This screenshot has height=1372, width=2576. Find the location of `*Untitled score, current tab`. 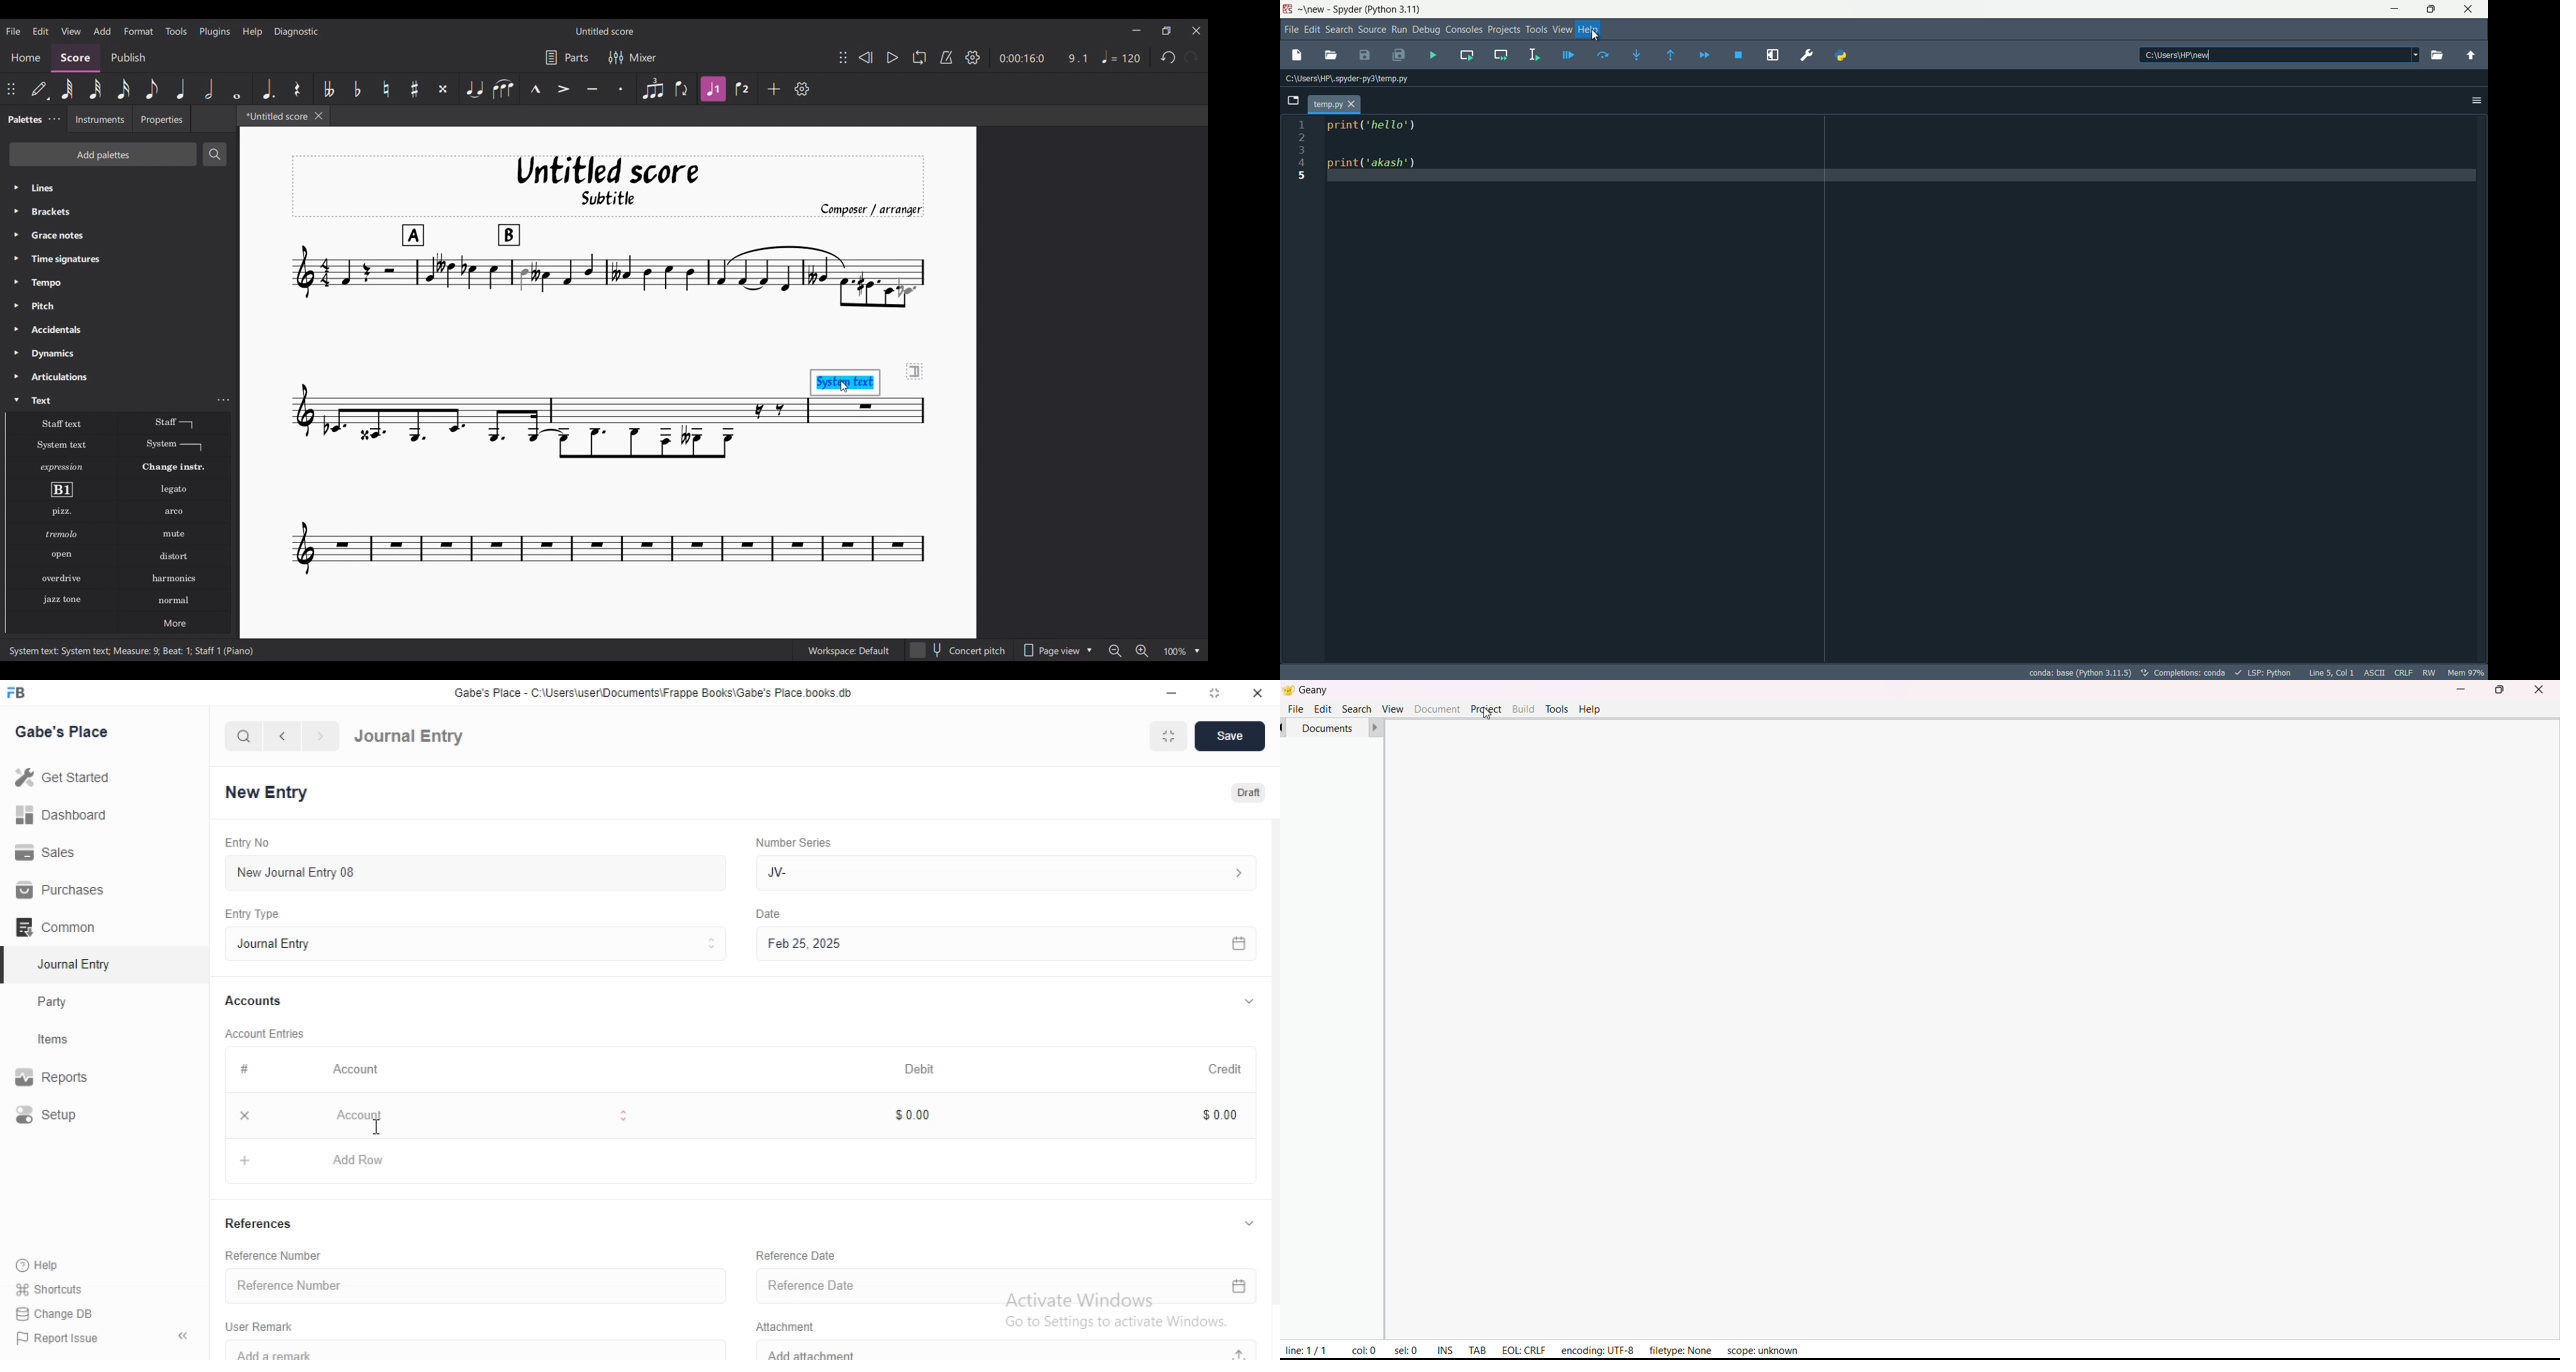

*Untitled score, current tab is located at coordinates (275, 115).